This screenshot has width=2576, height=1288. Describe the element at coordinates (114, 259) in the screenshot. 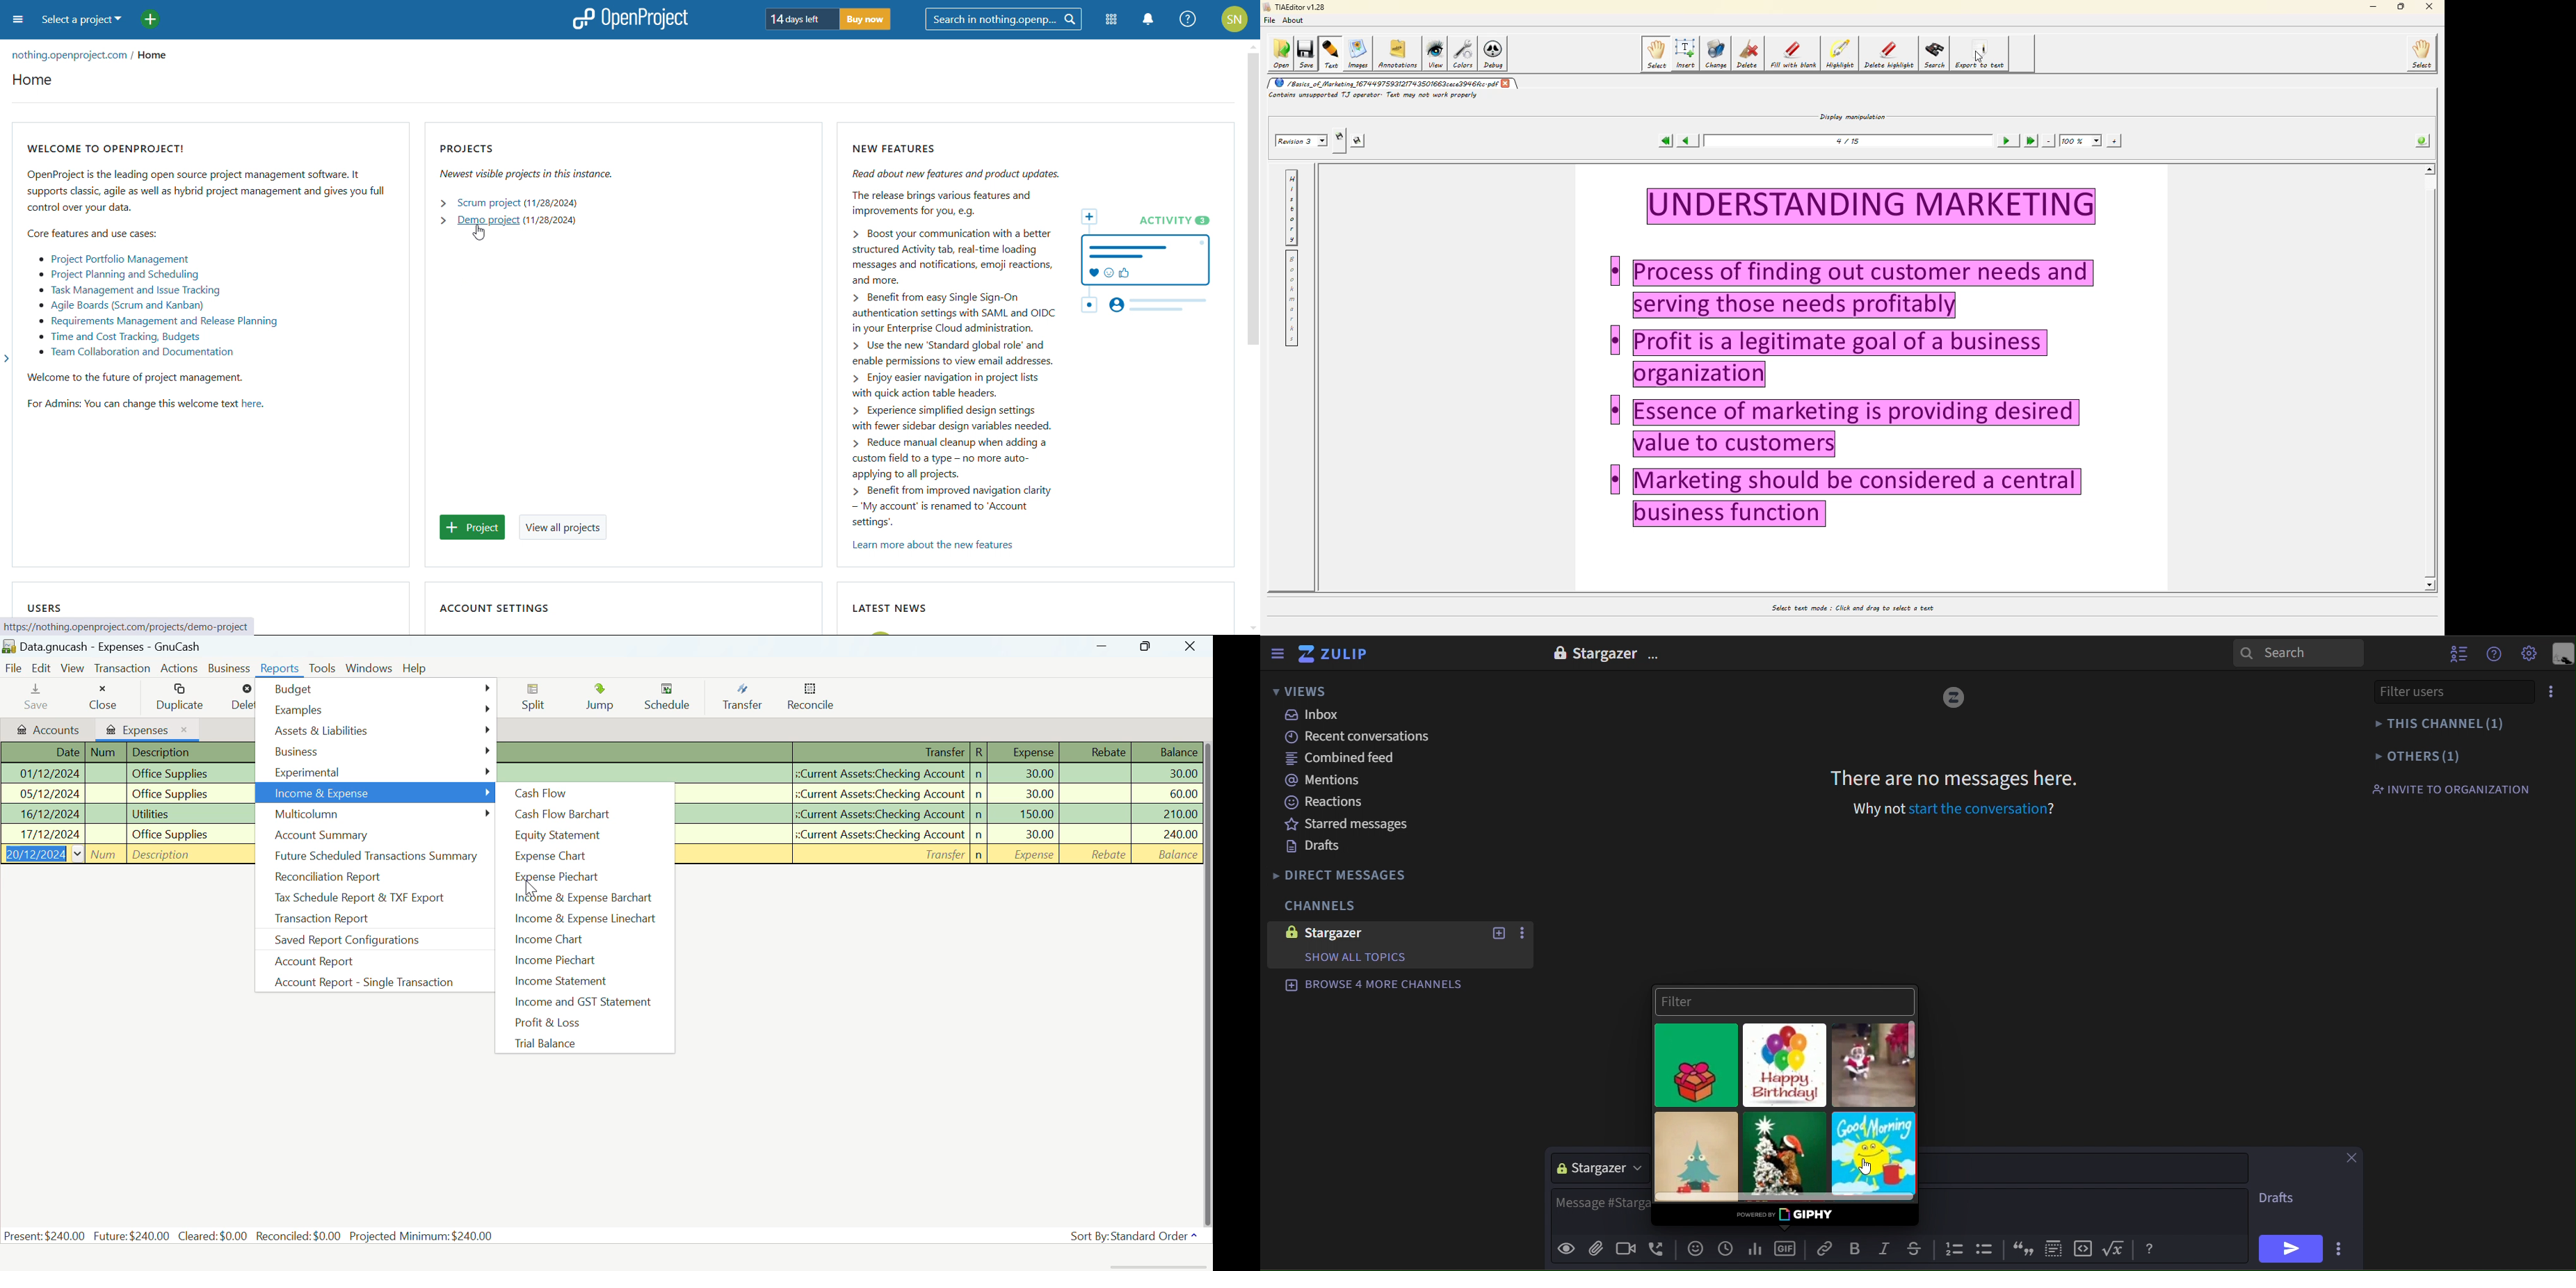

I see `project portfolio management` at that location.